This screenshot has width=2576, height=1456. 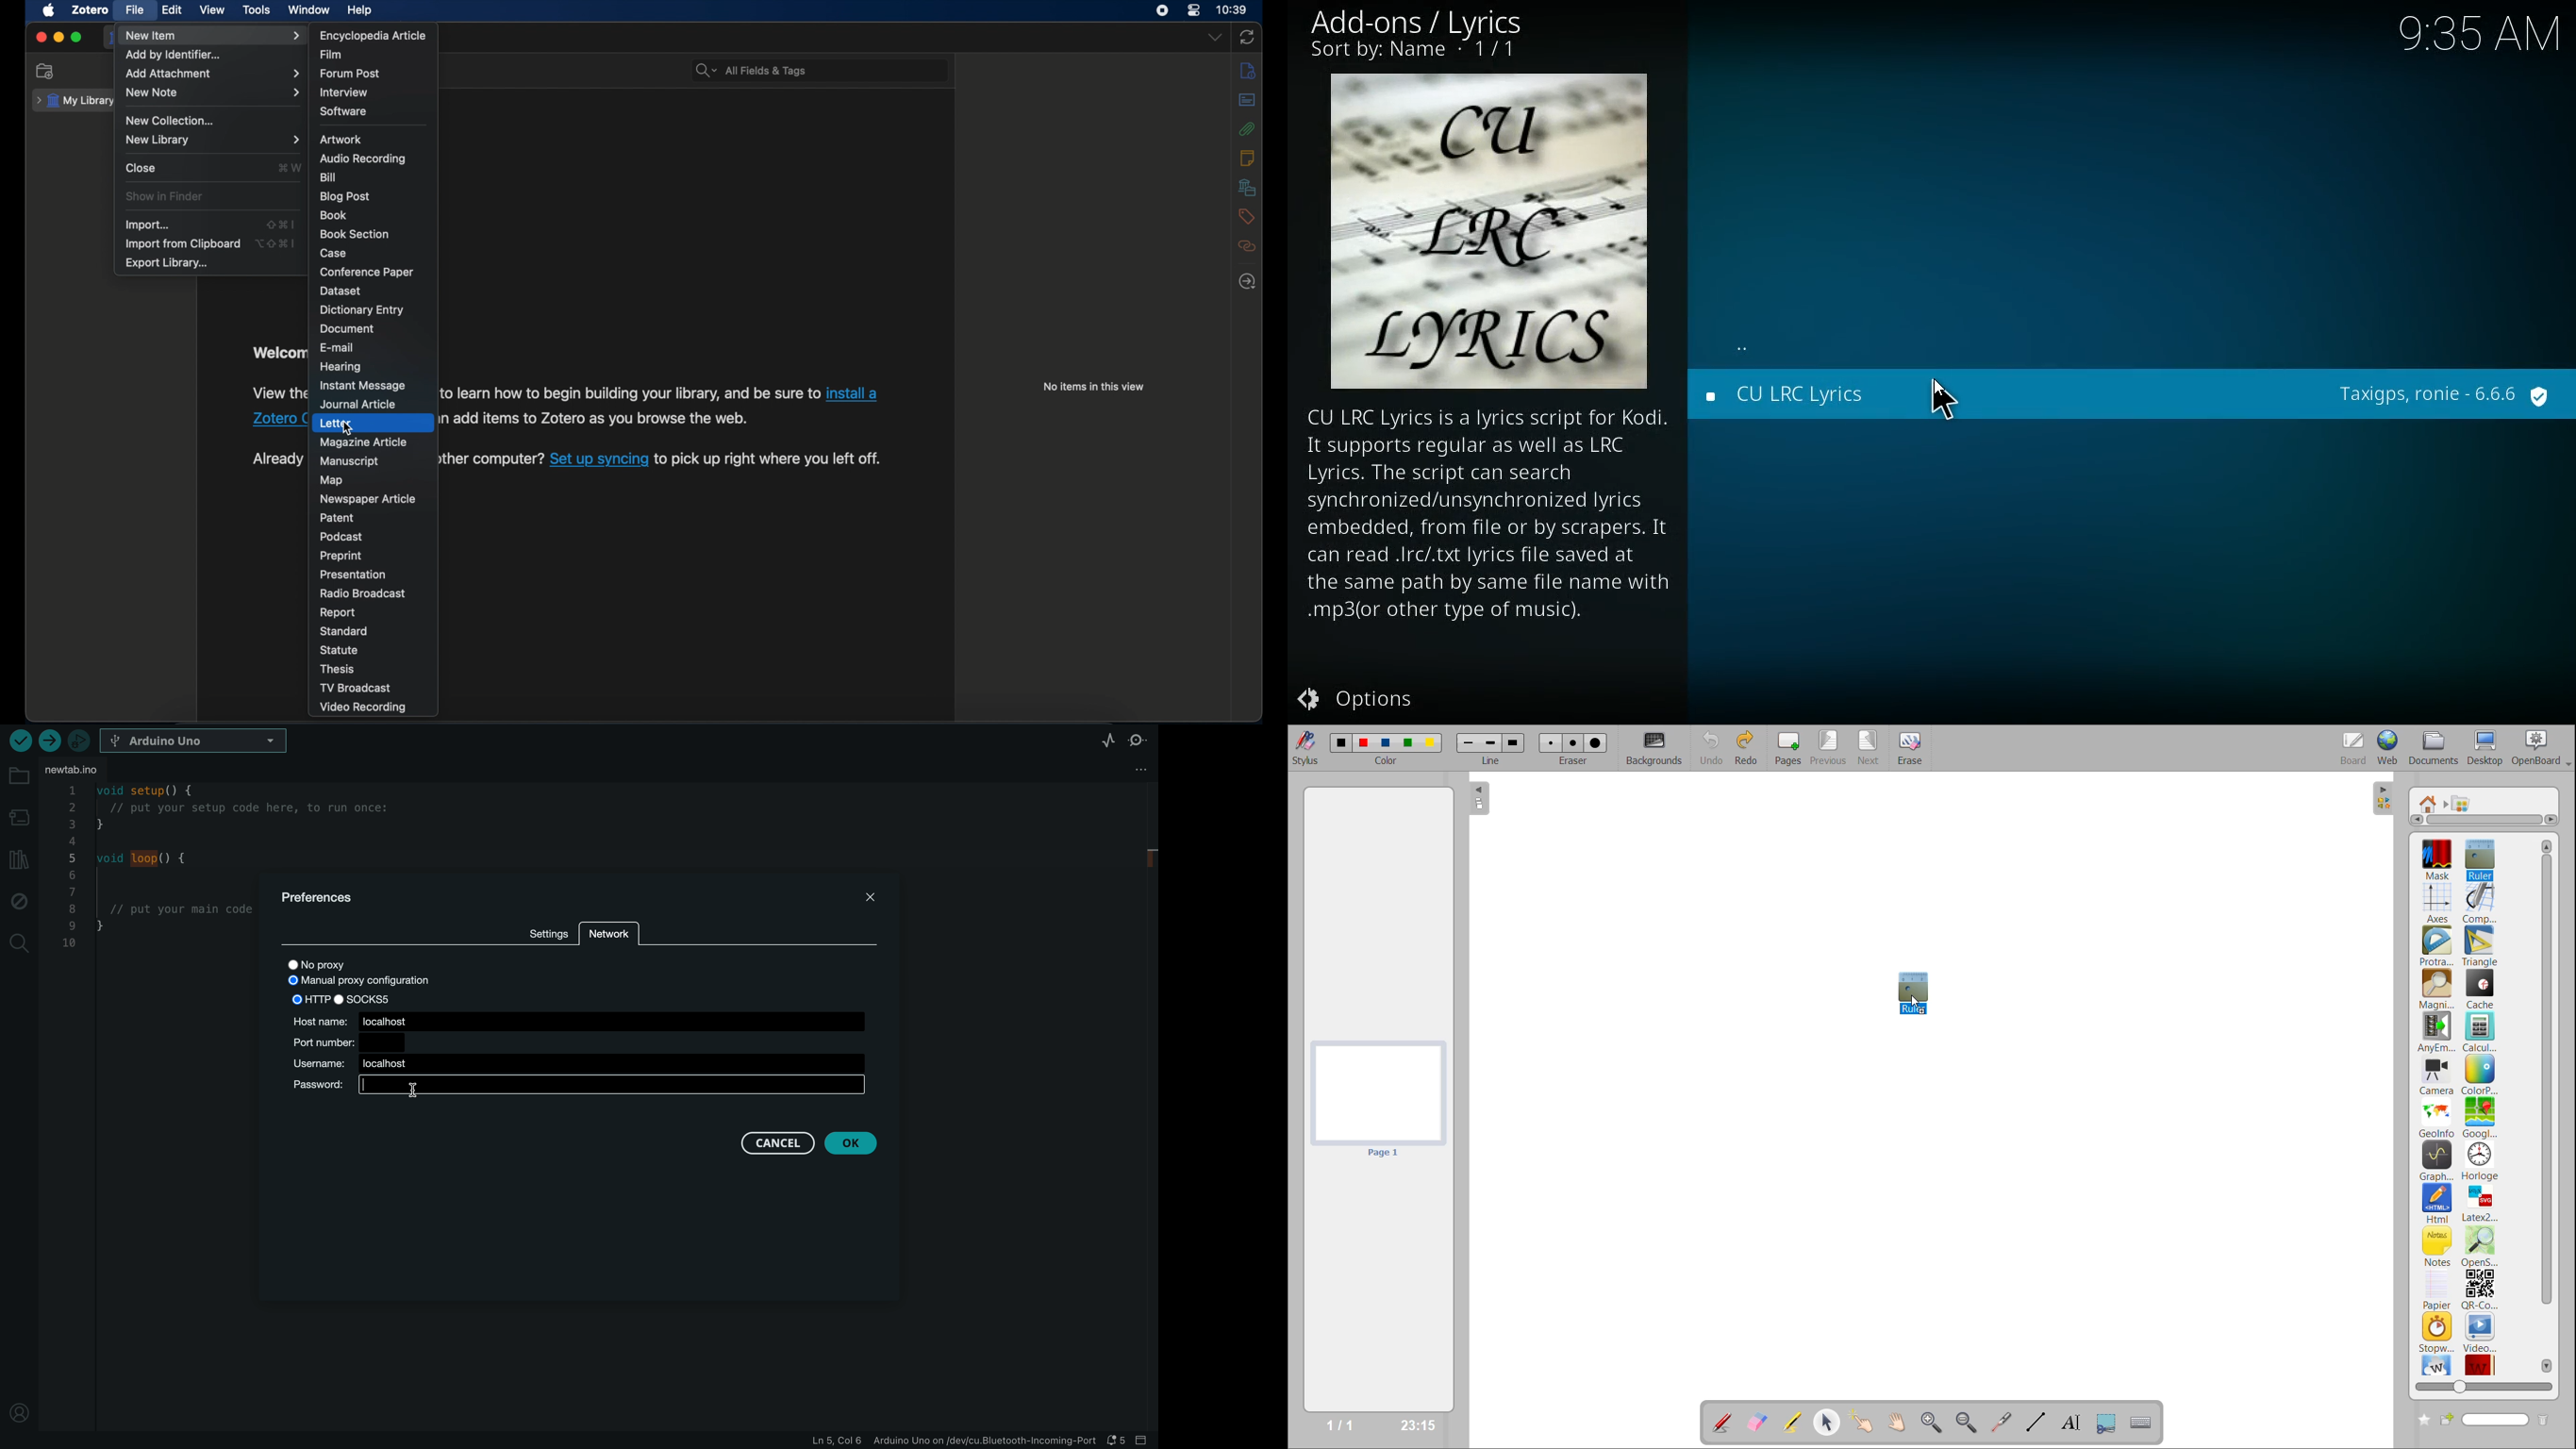 What do you see at coordinates (213, 140) in the screenshot?
I see `new library` at bounding box center [213, 140].